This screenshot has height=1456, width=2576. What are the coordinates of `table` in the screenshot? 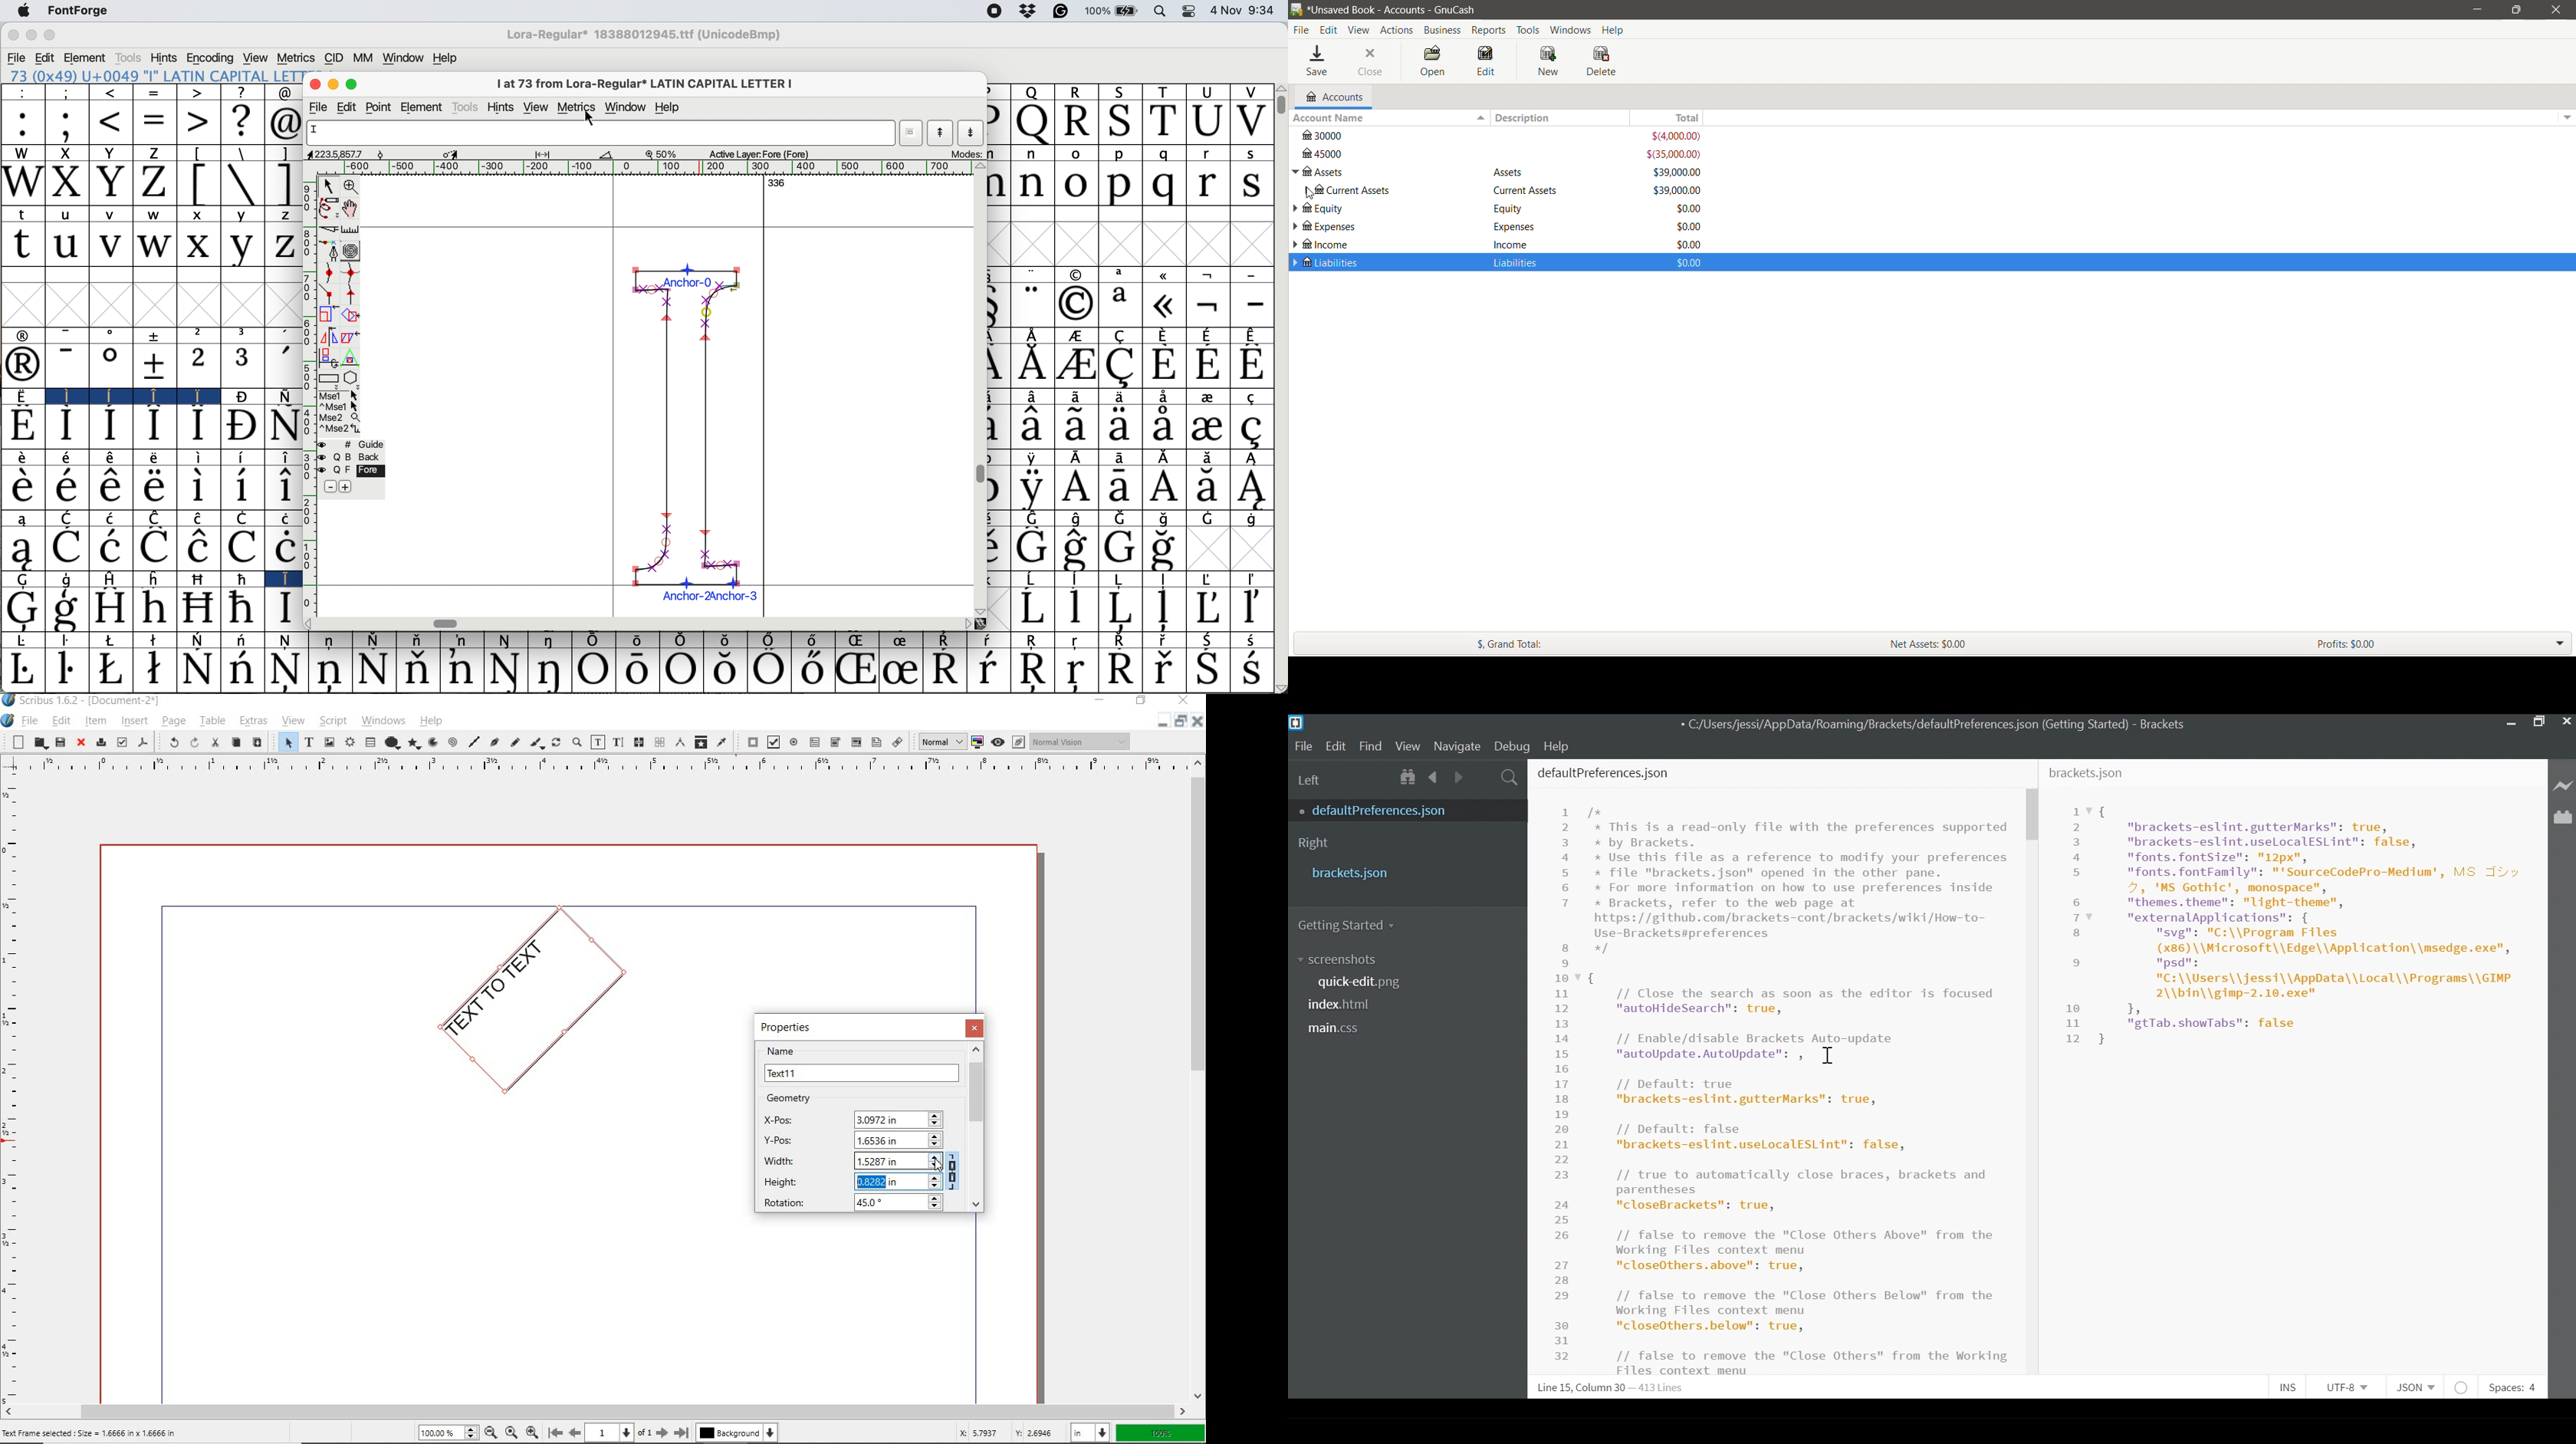 It's located at (370, 742).